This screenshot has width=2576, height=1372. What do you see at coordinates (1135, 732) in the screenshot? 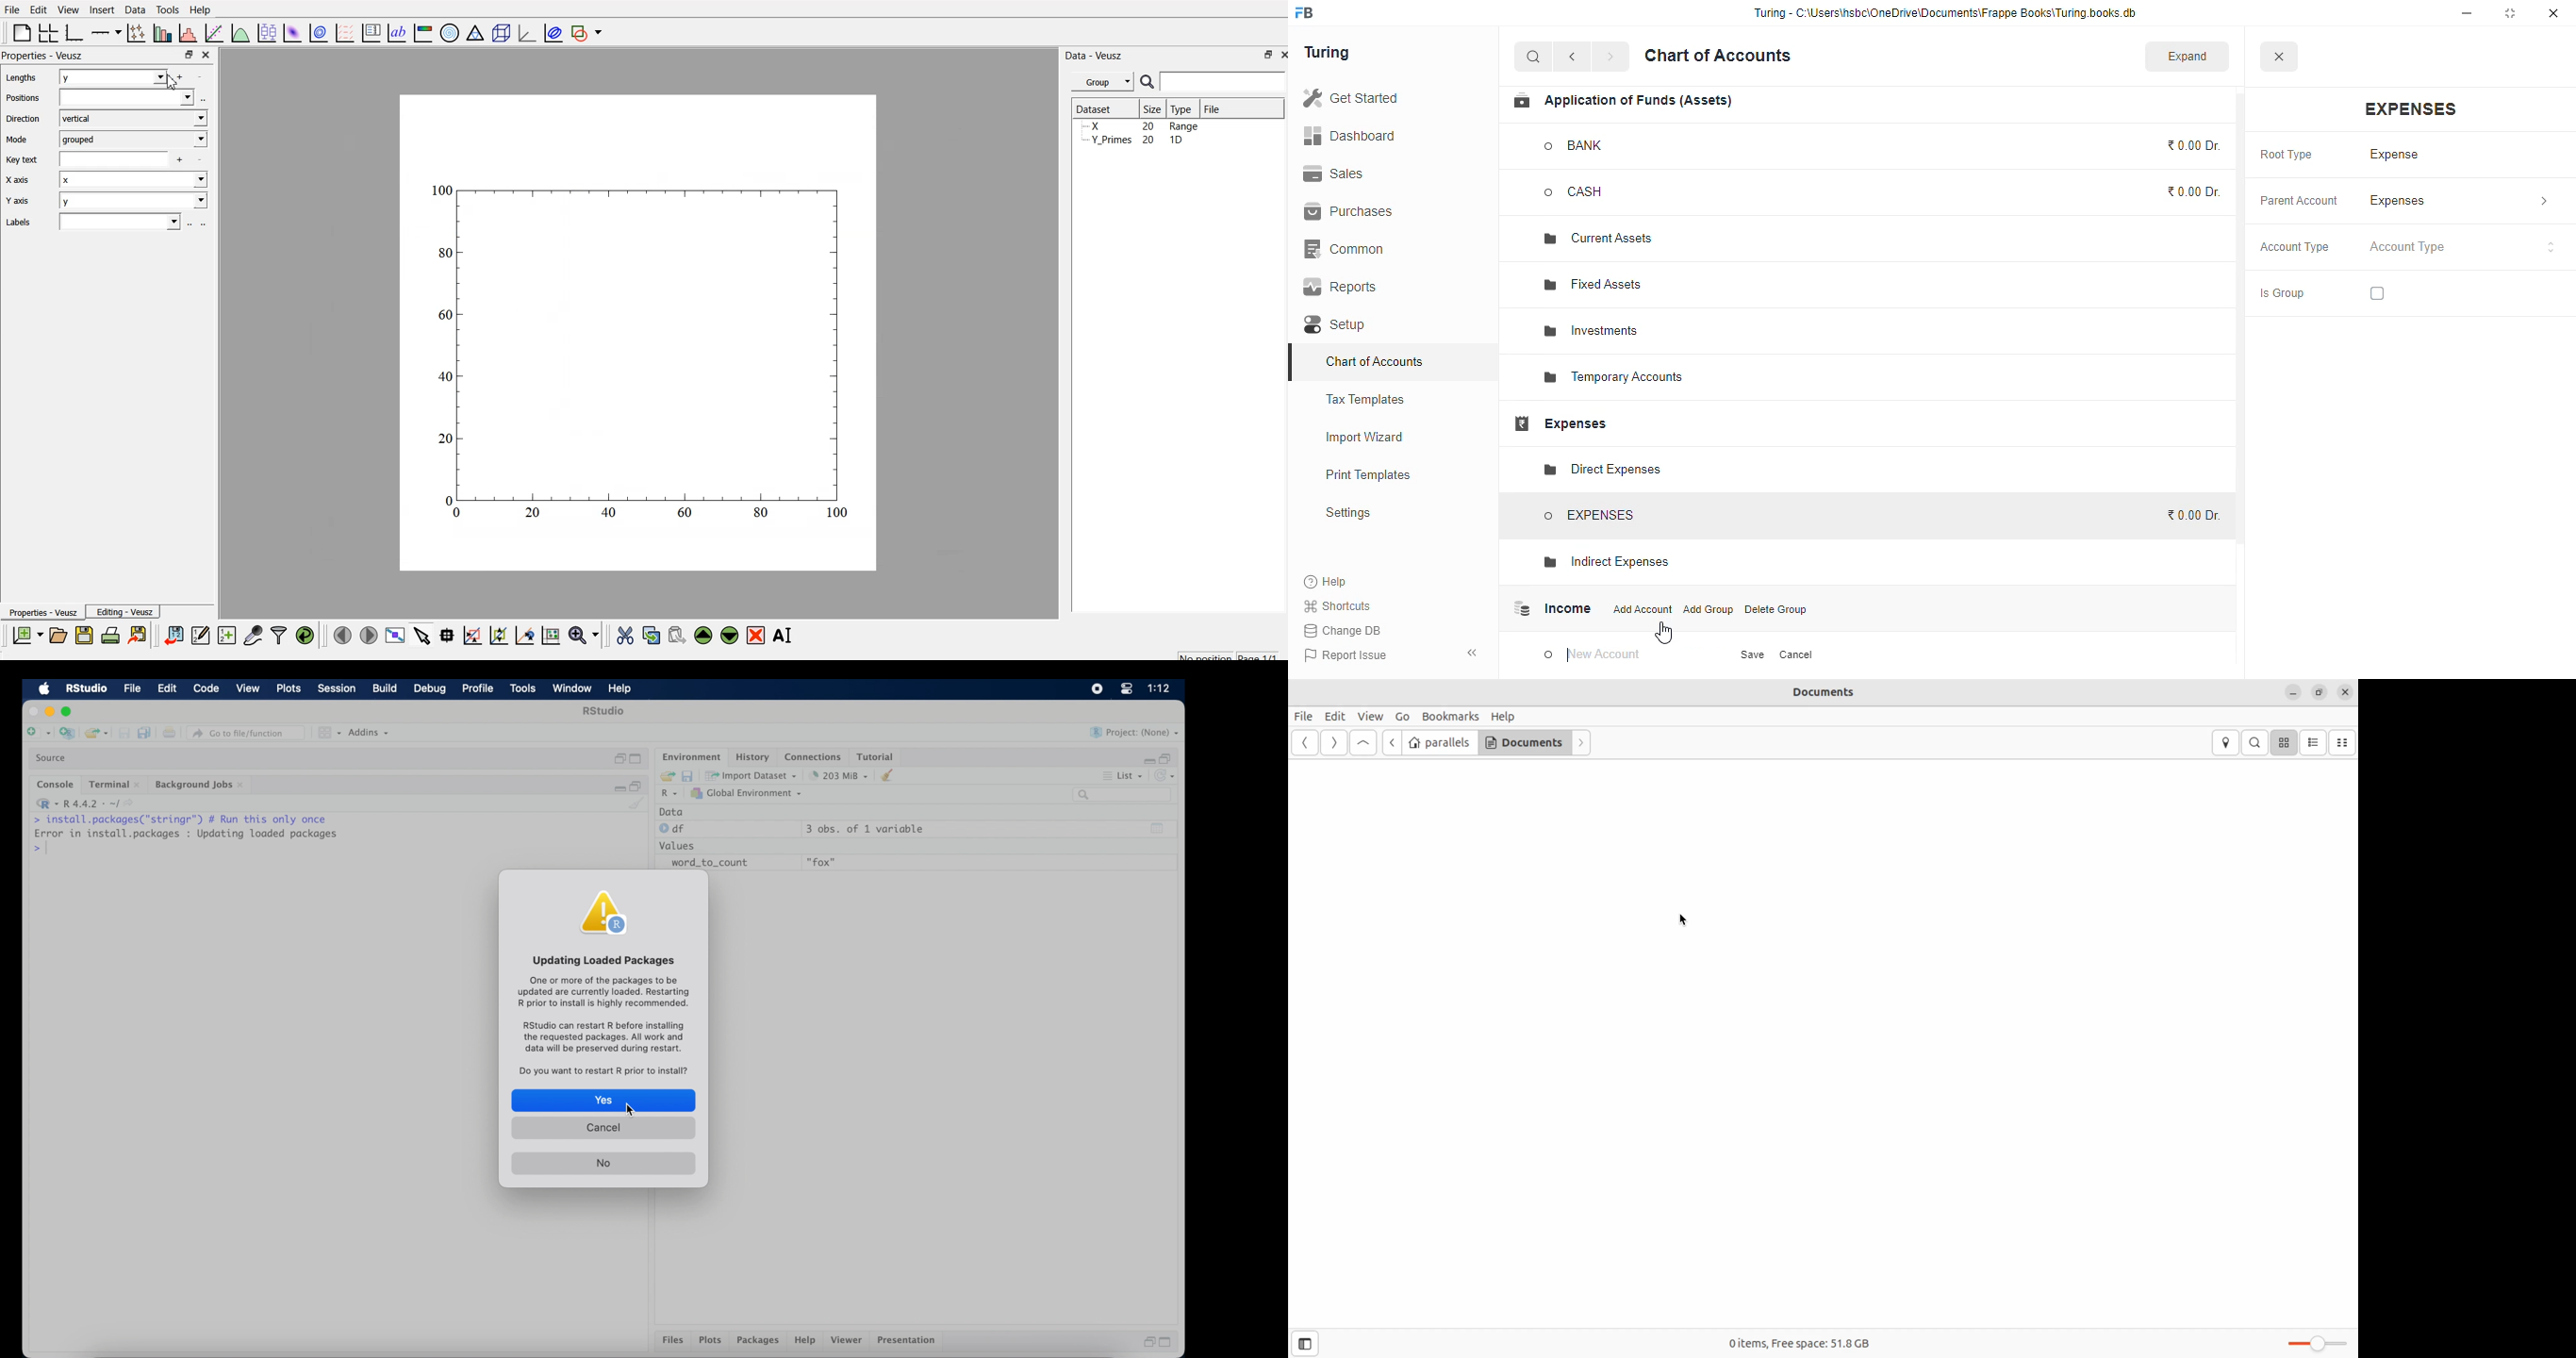
I see `project (none)` at bounding box center [1135, 732].